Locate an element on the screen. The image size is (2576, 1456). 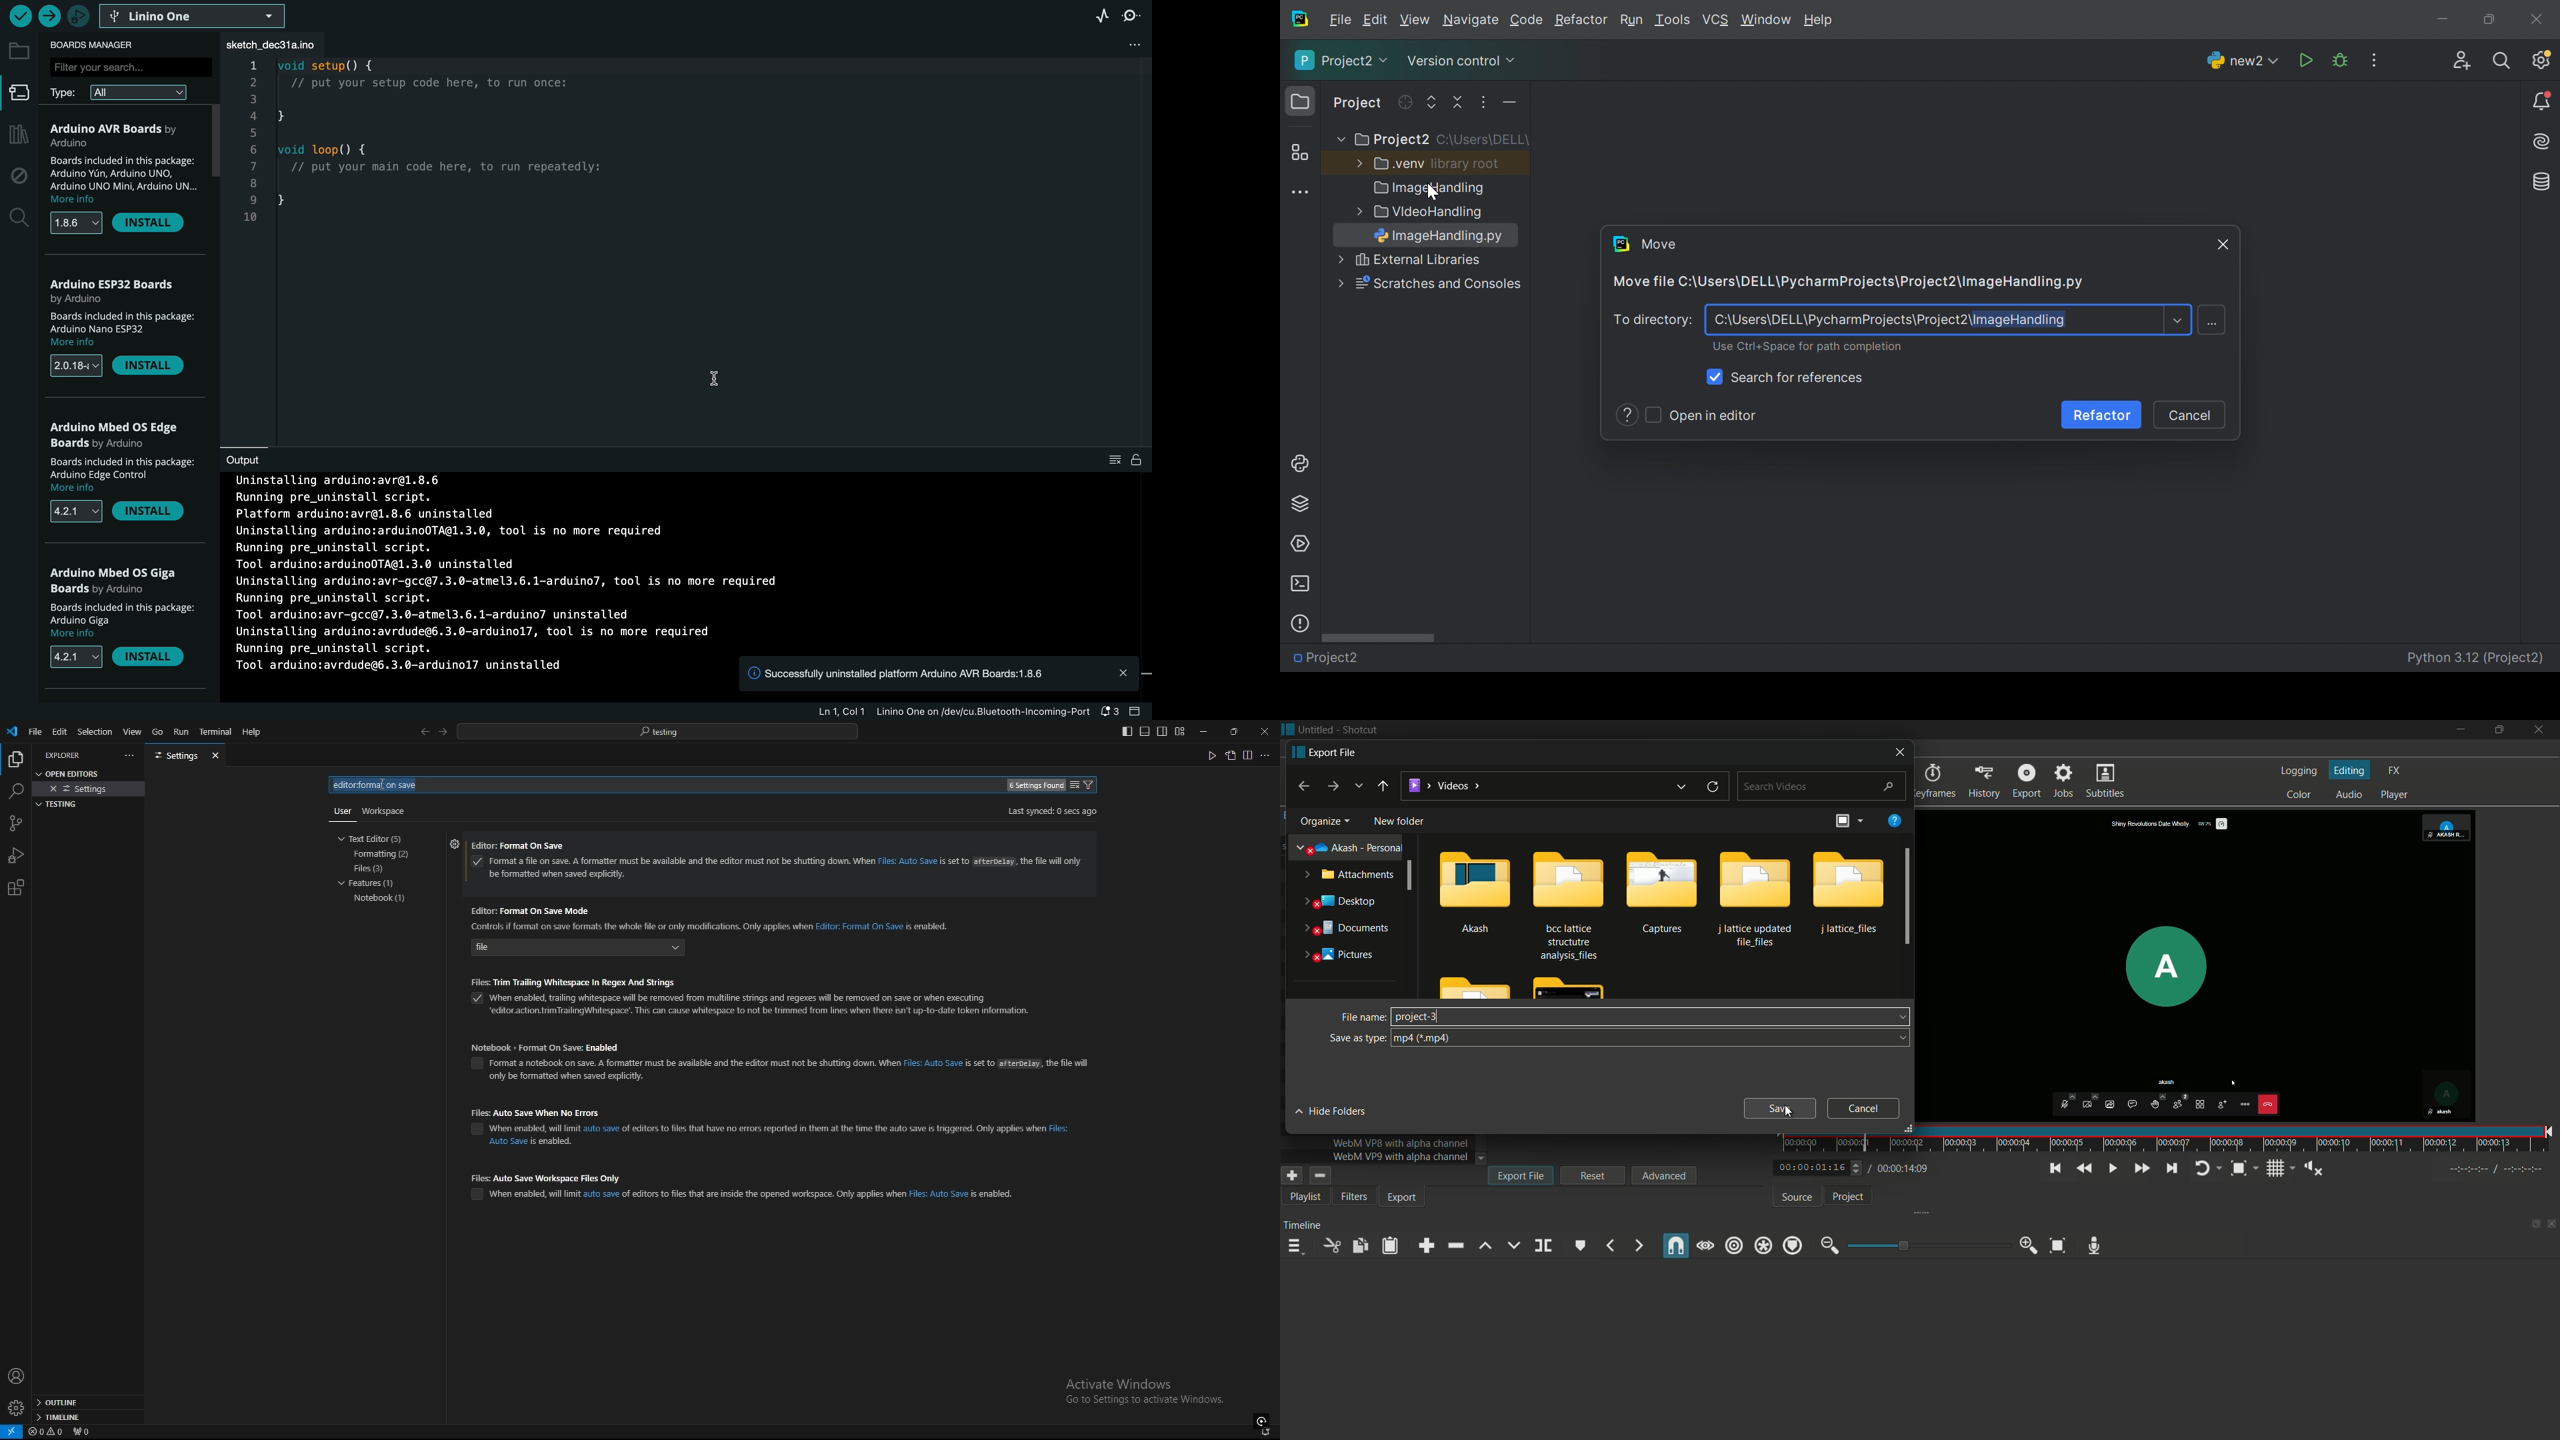
Notifications is located at coordinates (2543, 102).